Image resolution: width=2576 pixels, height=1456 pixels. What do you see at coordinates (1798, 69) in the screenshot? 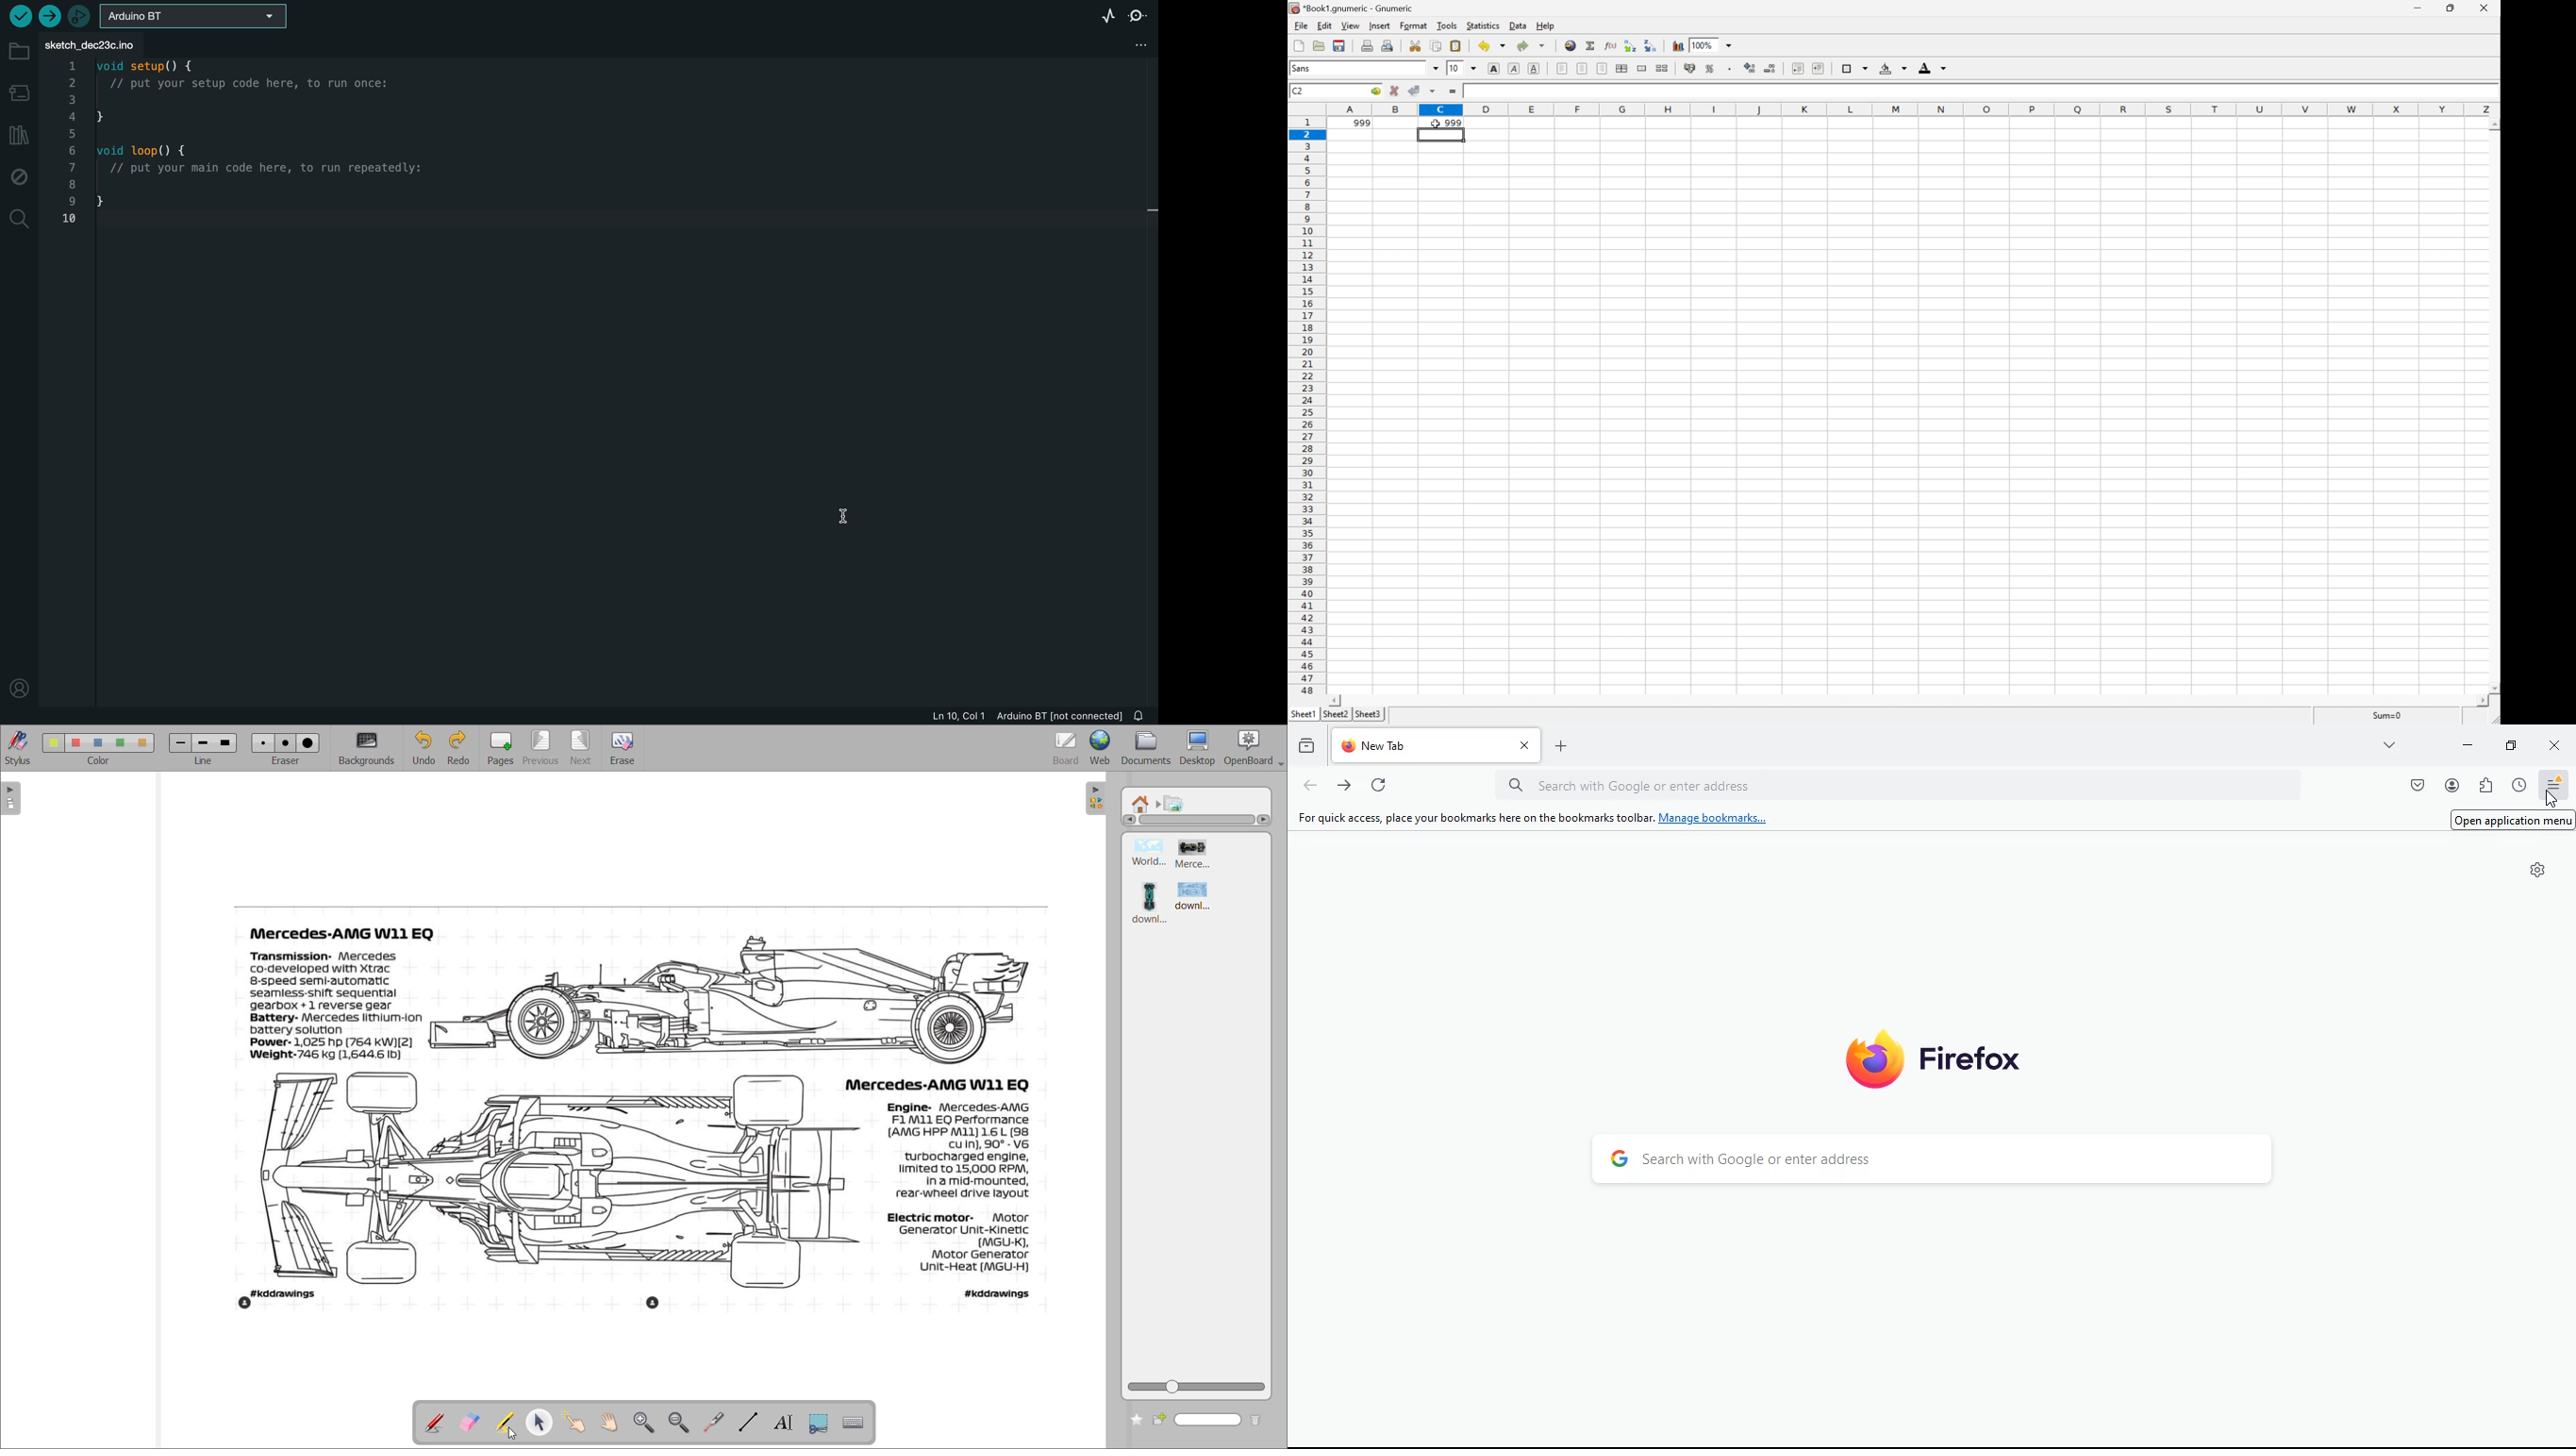
I see `decrease indent` at bounding box center [1798, 69].